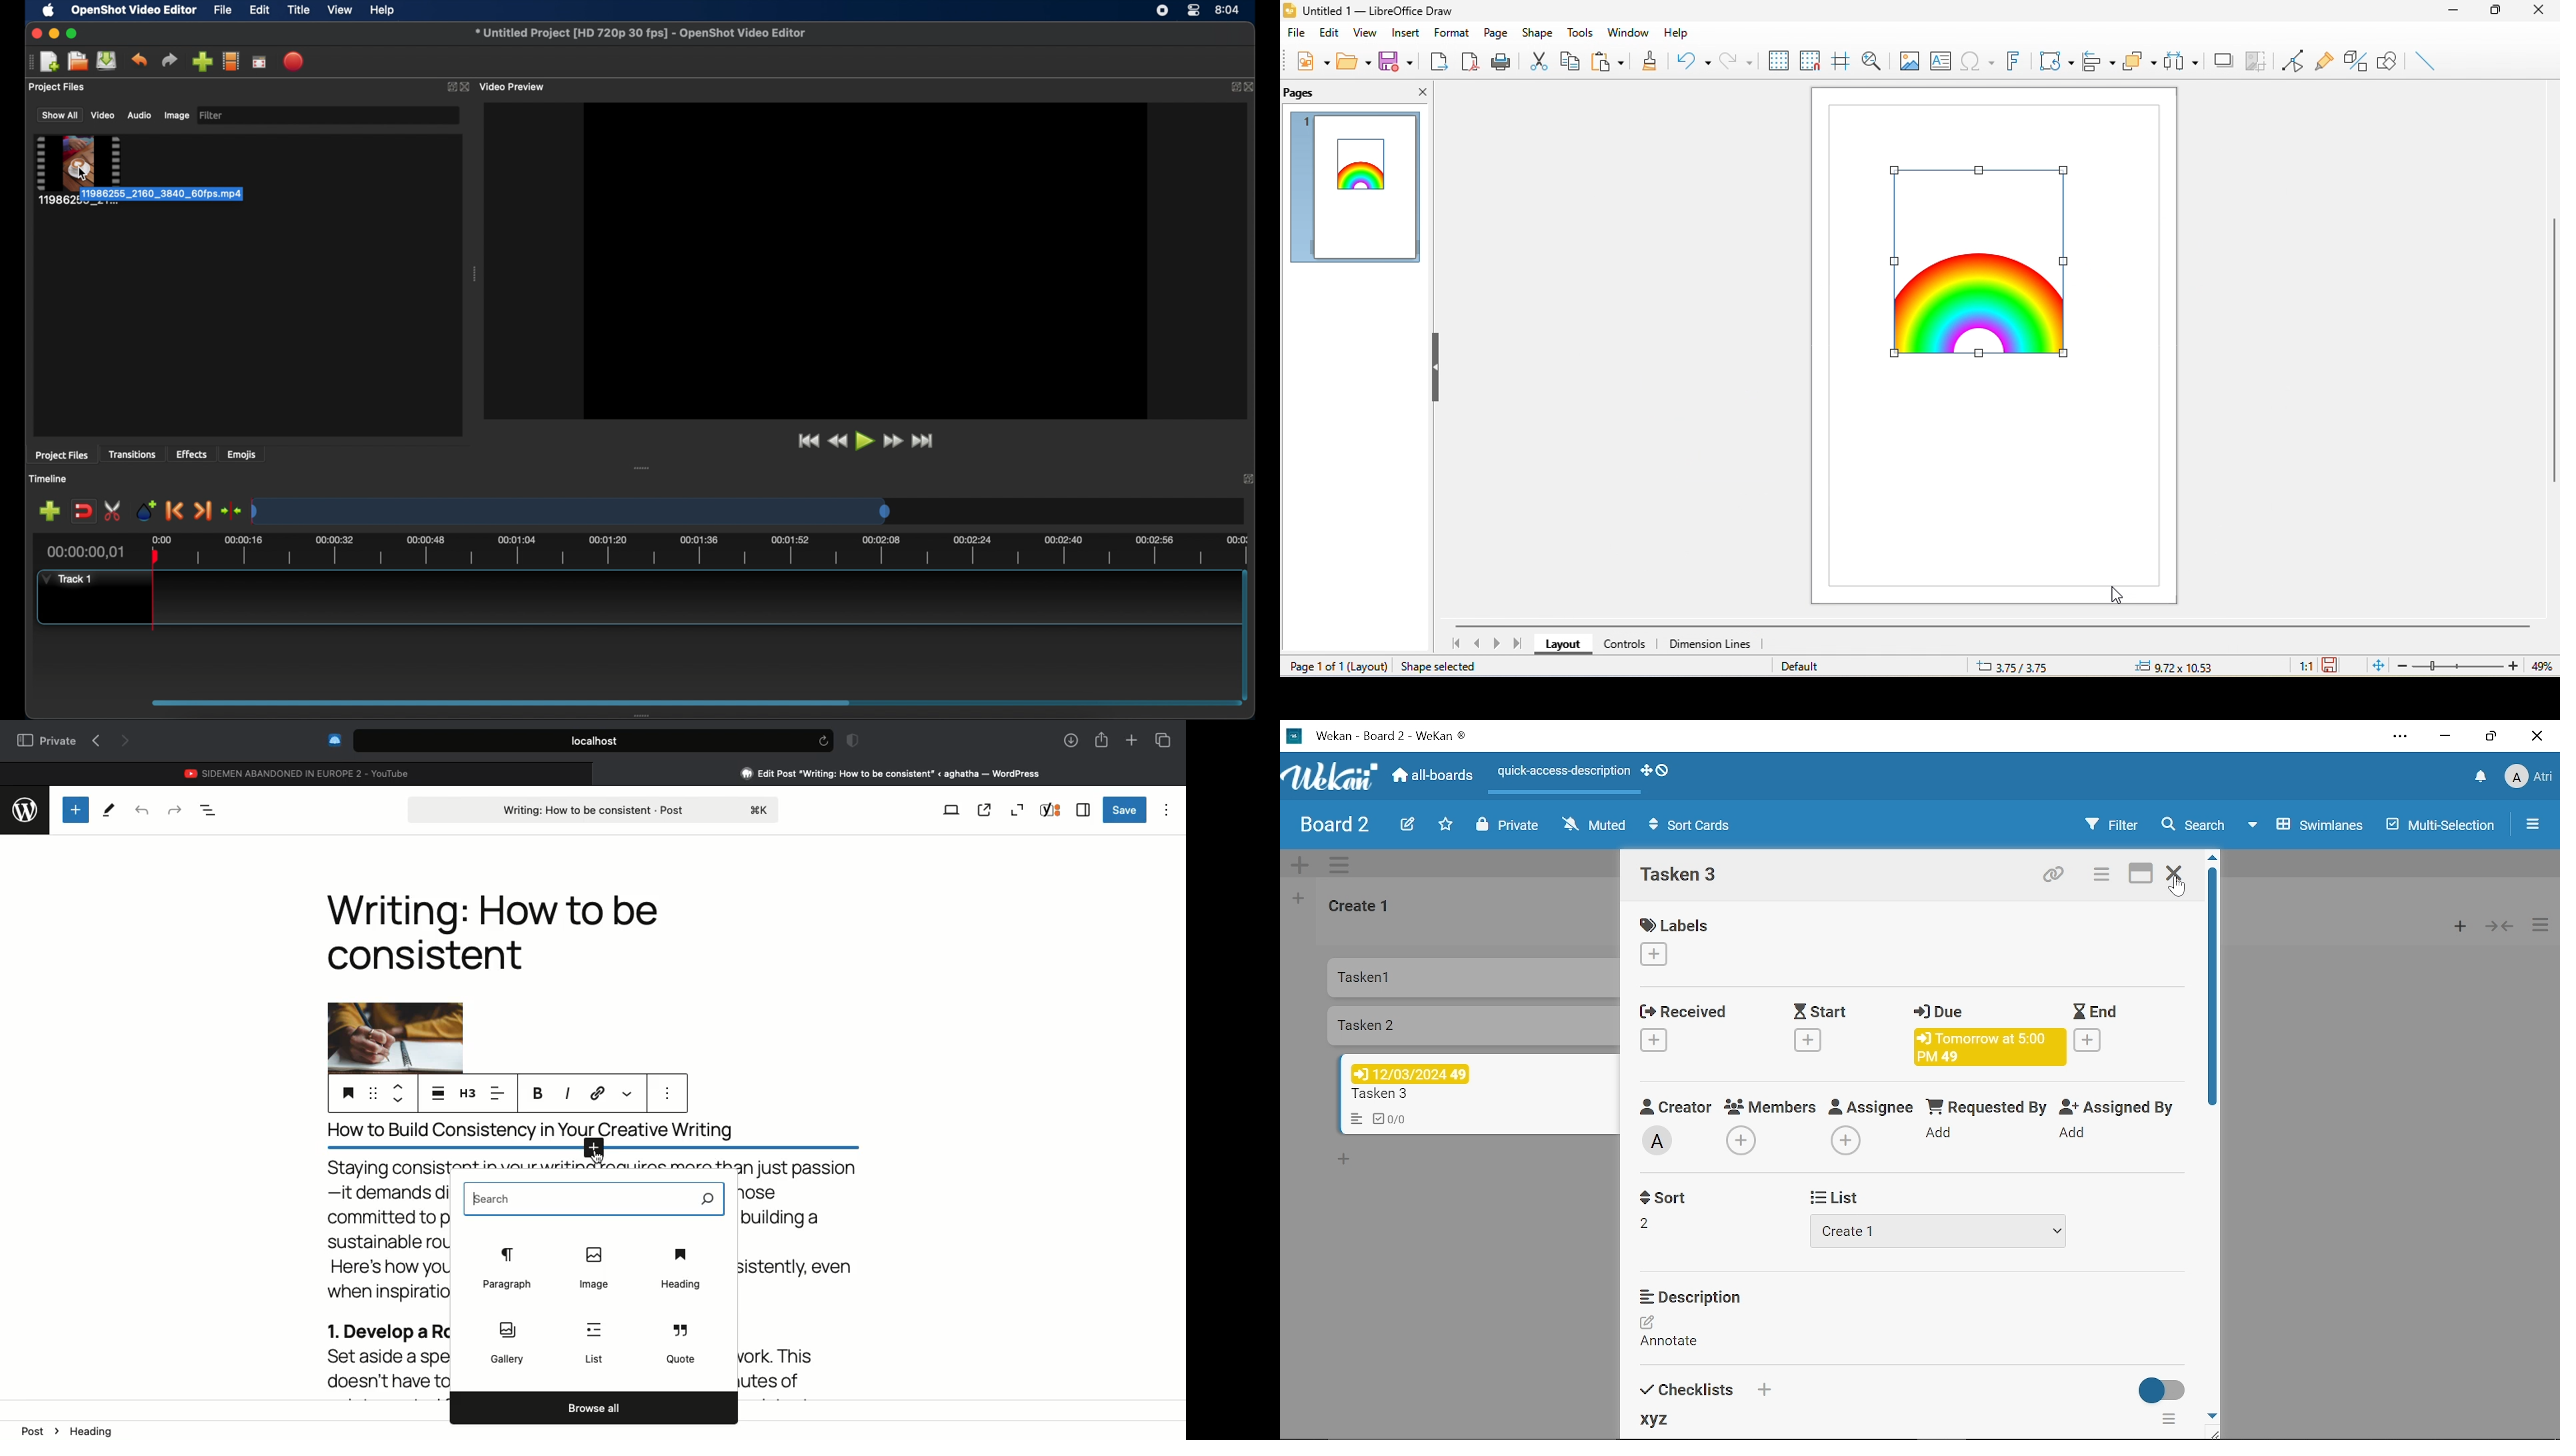 The height and width of the screenshot is (1456, 2576). Describe the element at coordinates (1168, 807) in the screenshot. I see `Options` at that location.